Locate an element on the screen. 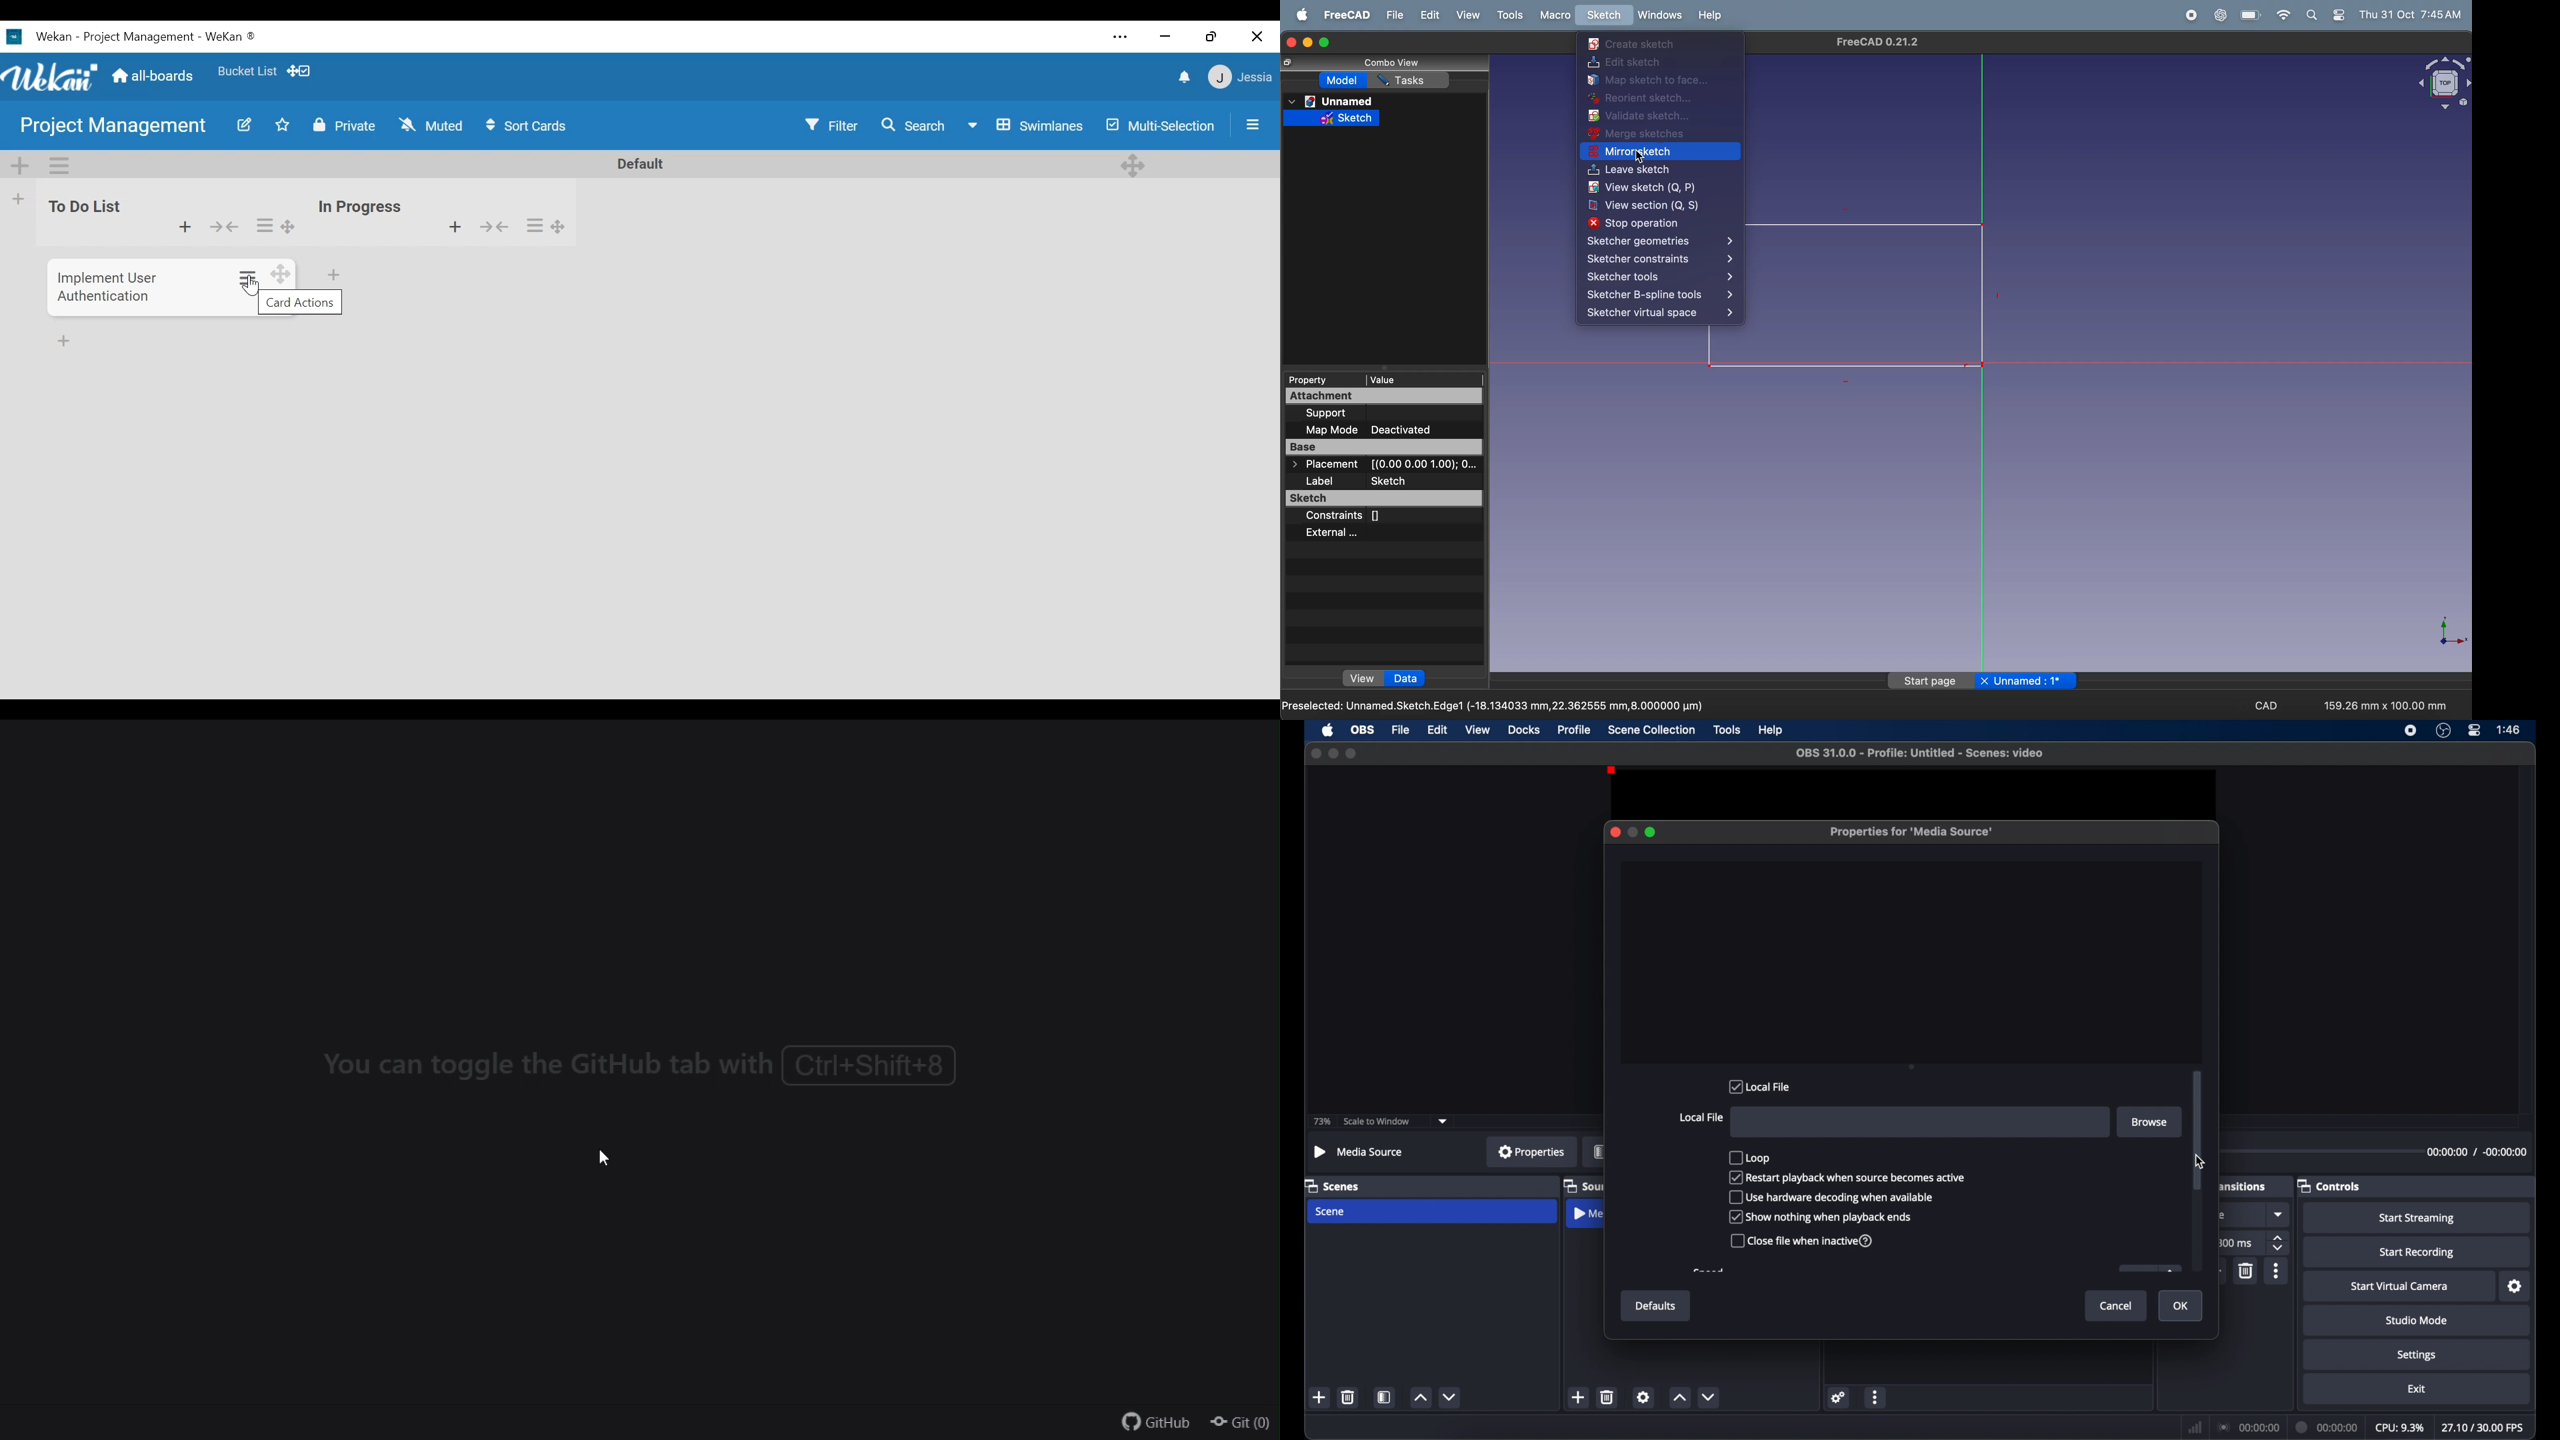 This screenshot has height=1456, width=2576. file is located at coordinates (1393, 17).